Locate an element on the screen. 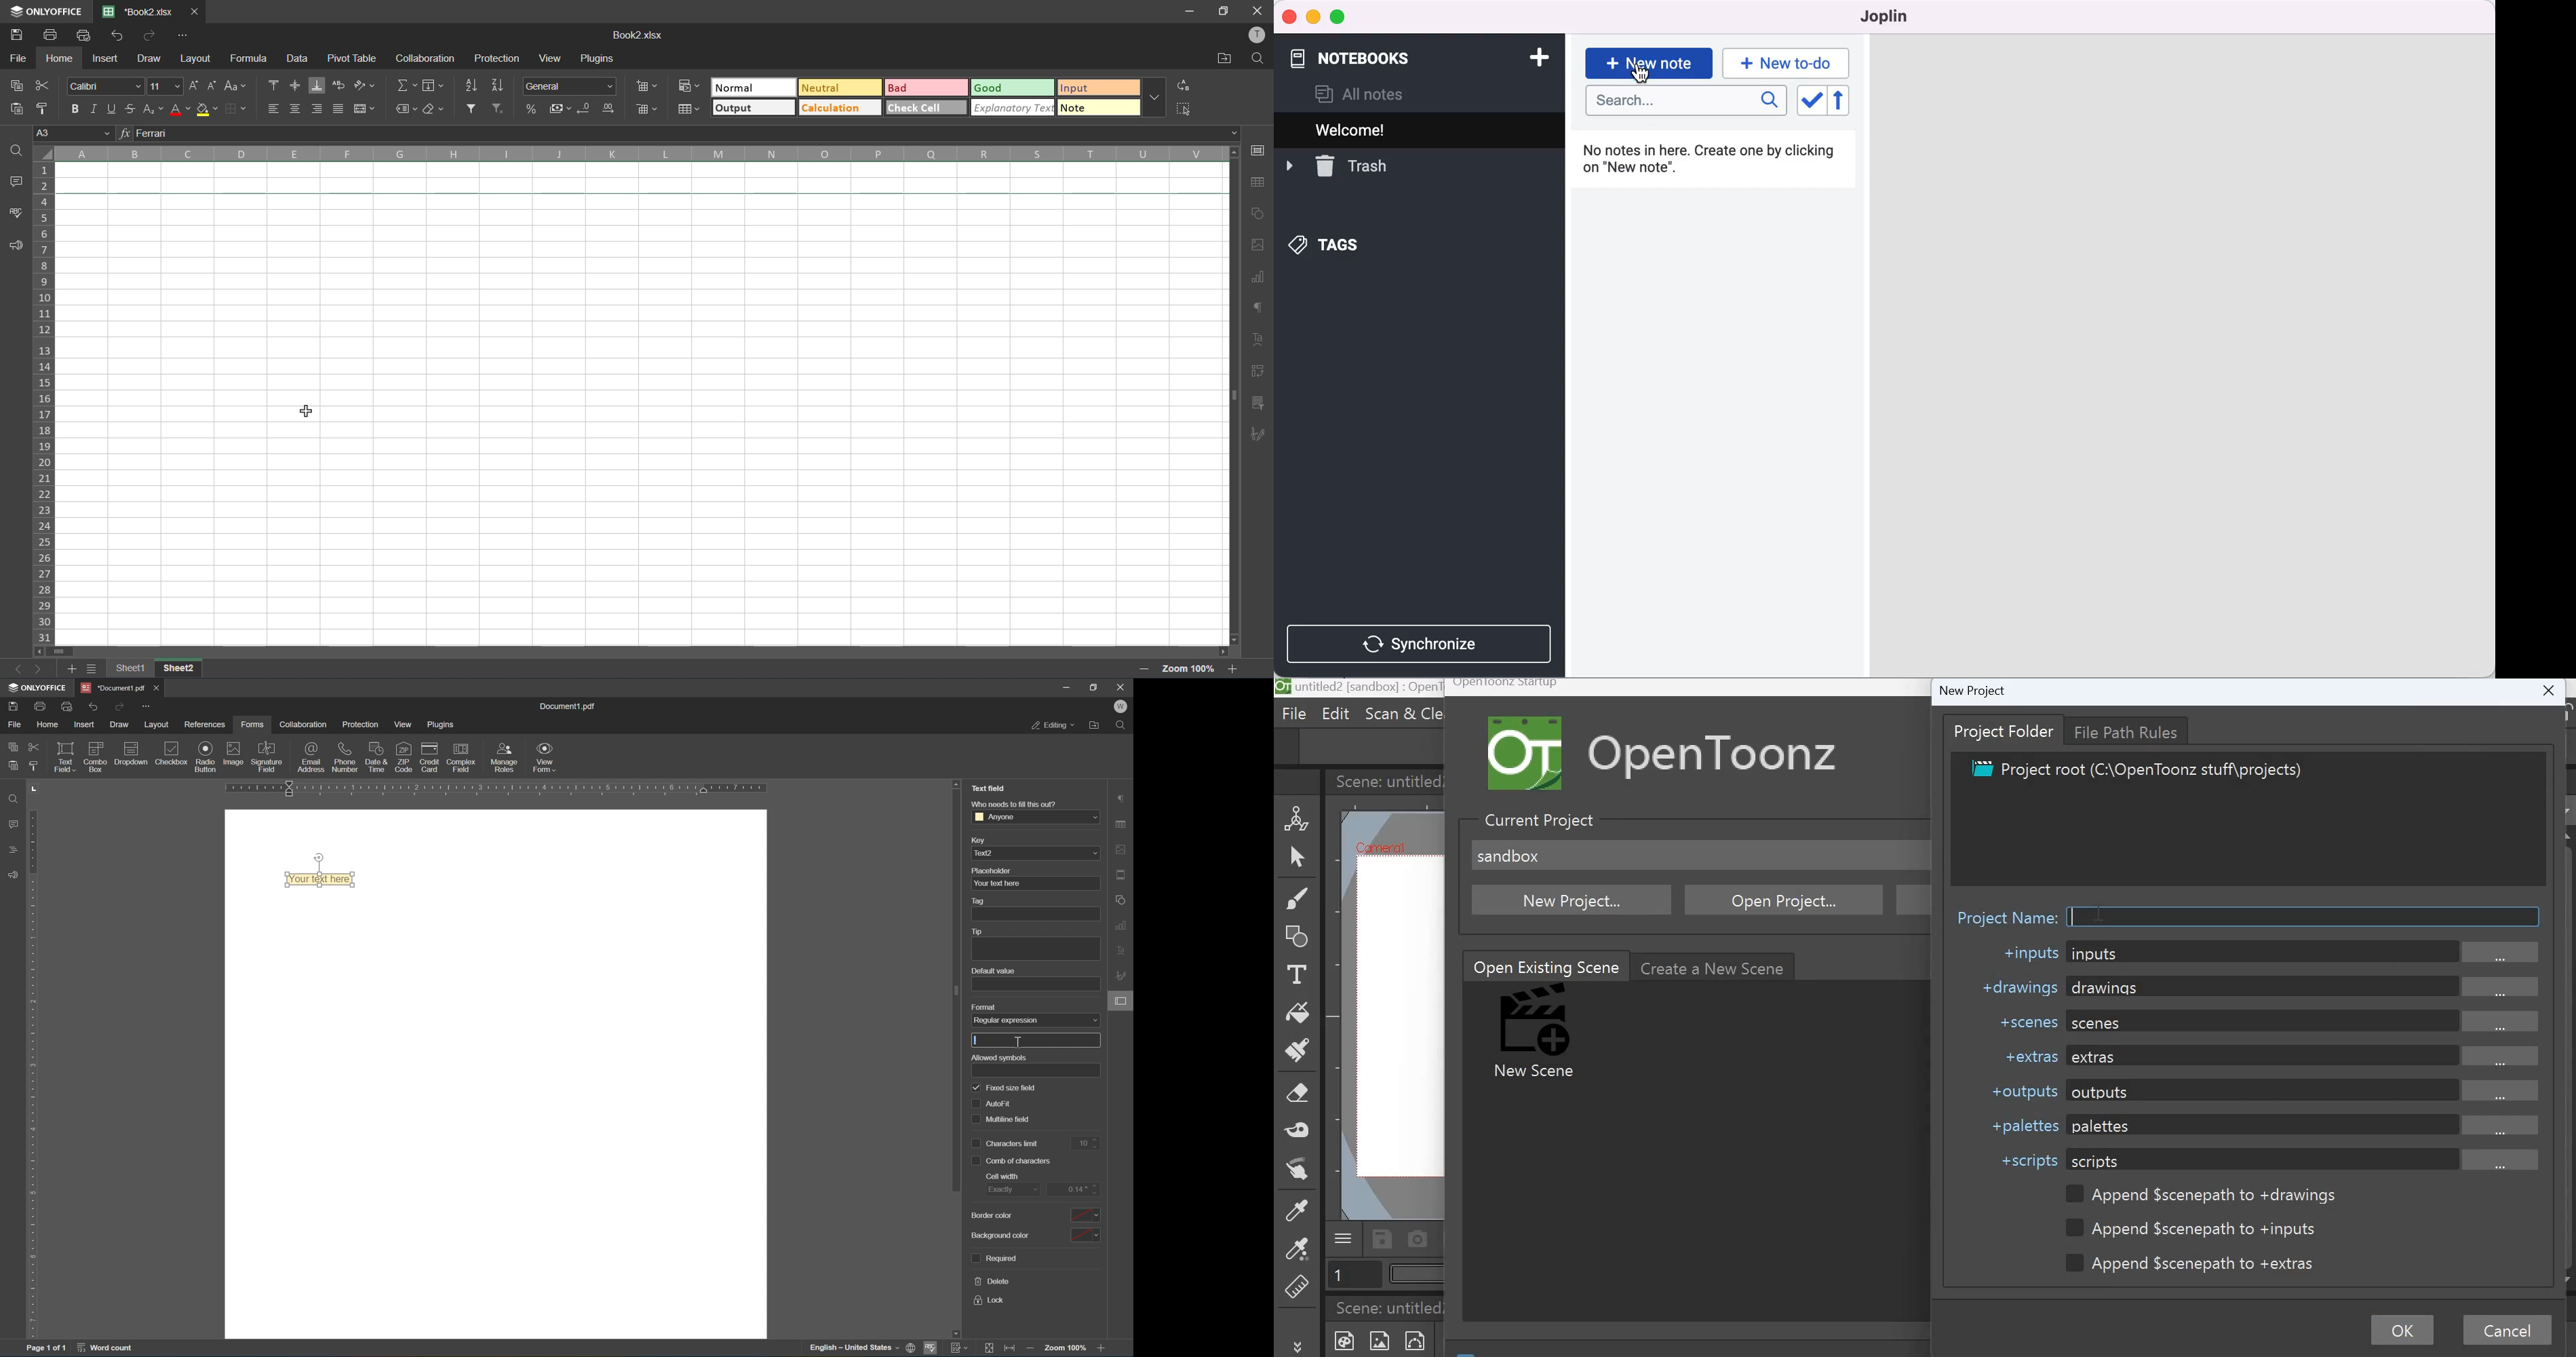  signature is located at coordinates (1260, 436).